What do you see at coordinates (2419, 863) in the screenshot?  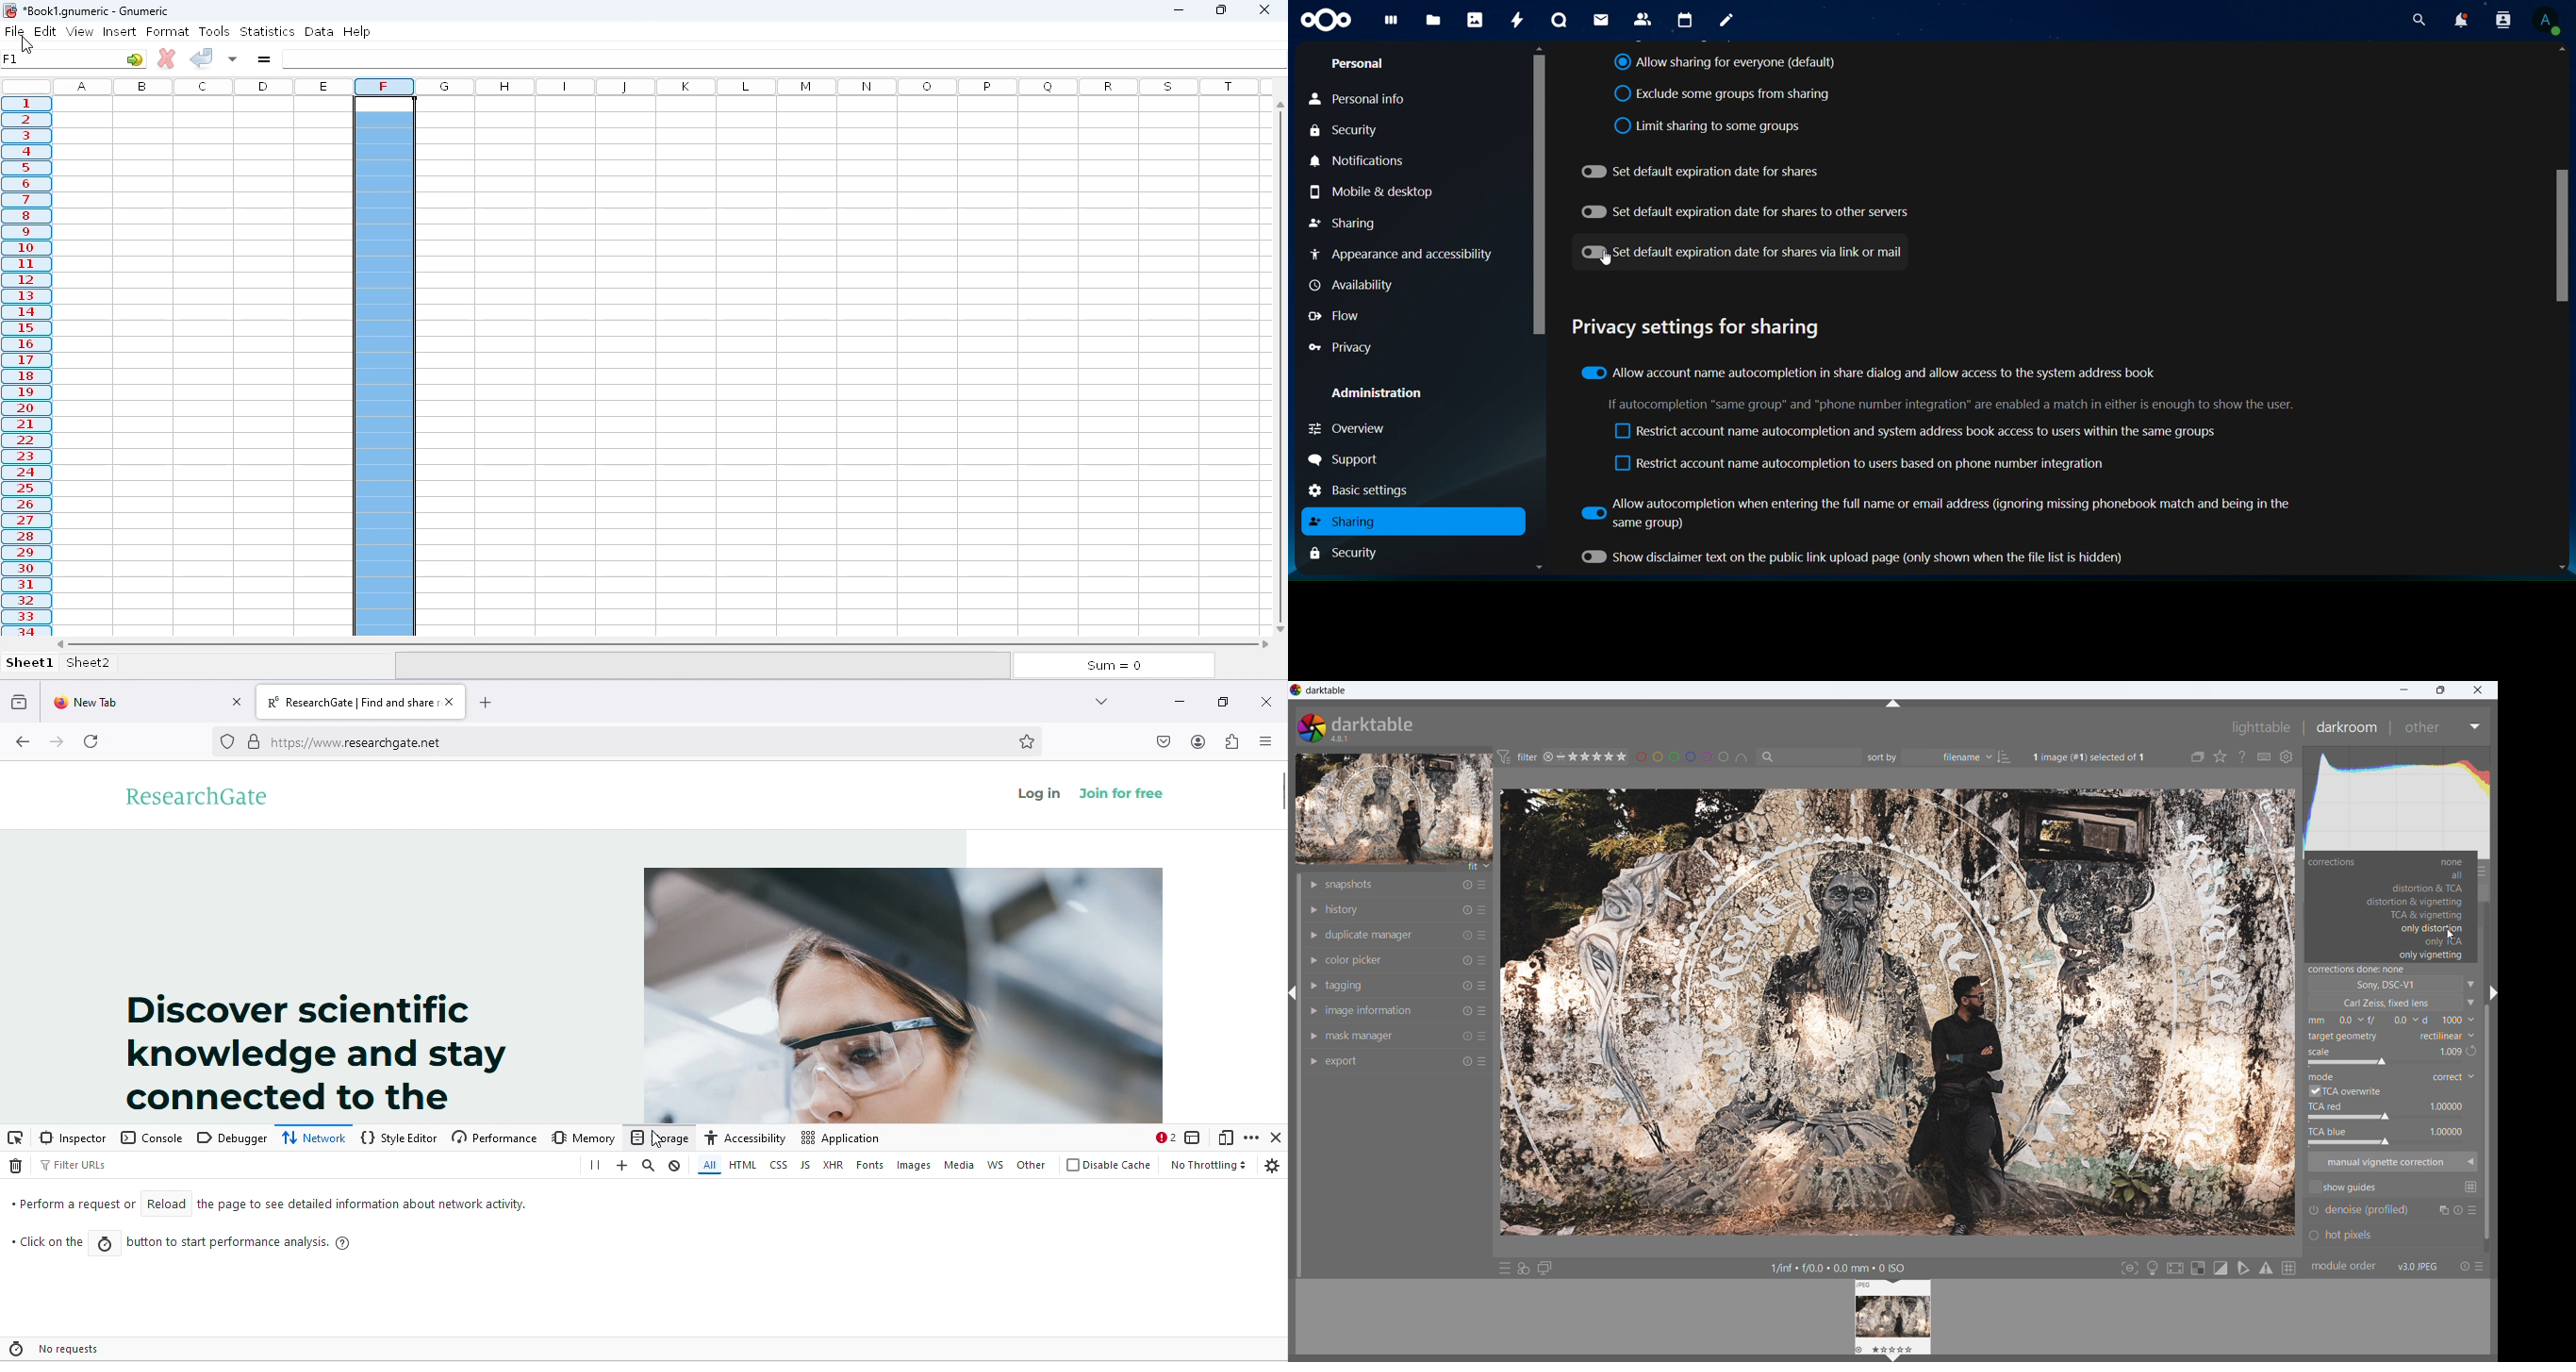 I see `none` at bounding box center [2419, 863].